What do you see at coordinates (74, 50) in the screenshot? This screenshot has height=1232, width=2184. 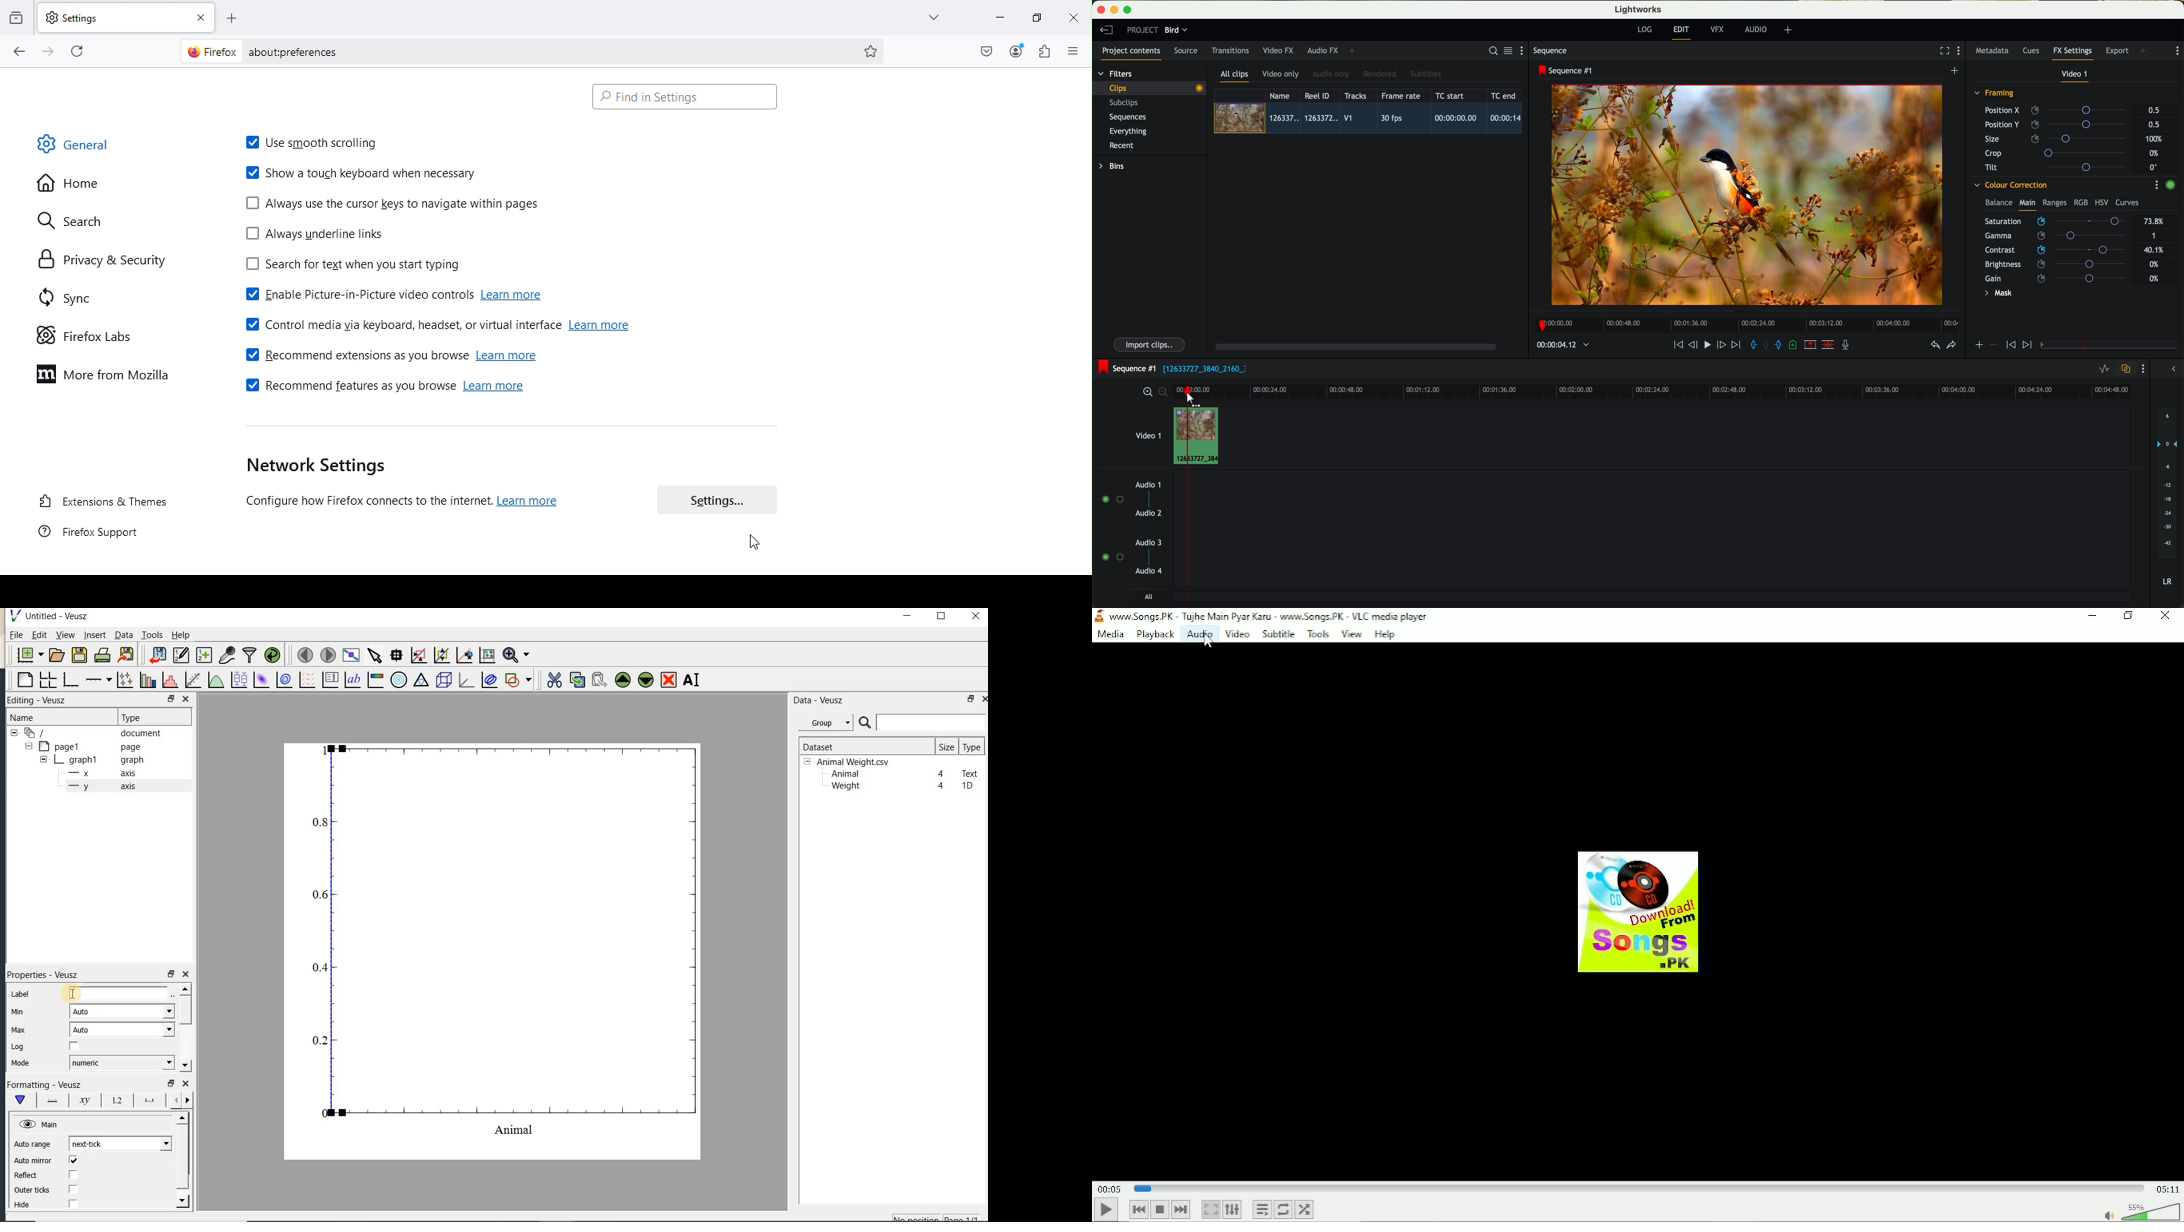 I see `Reload the current page` at bounding box center [74, 50].